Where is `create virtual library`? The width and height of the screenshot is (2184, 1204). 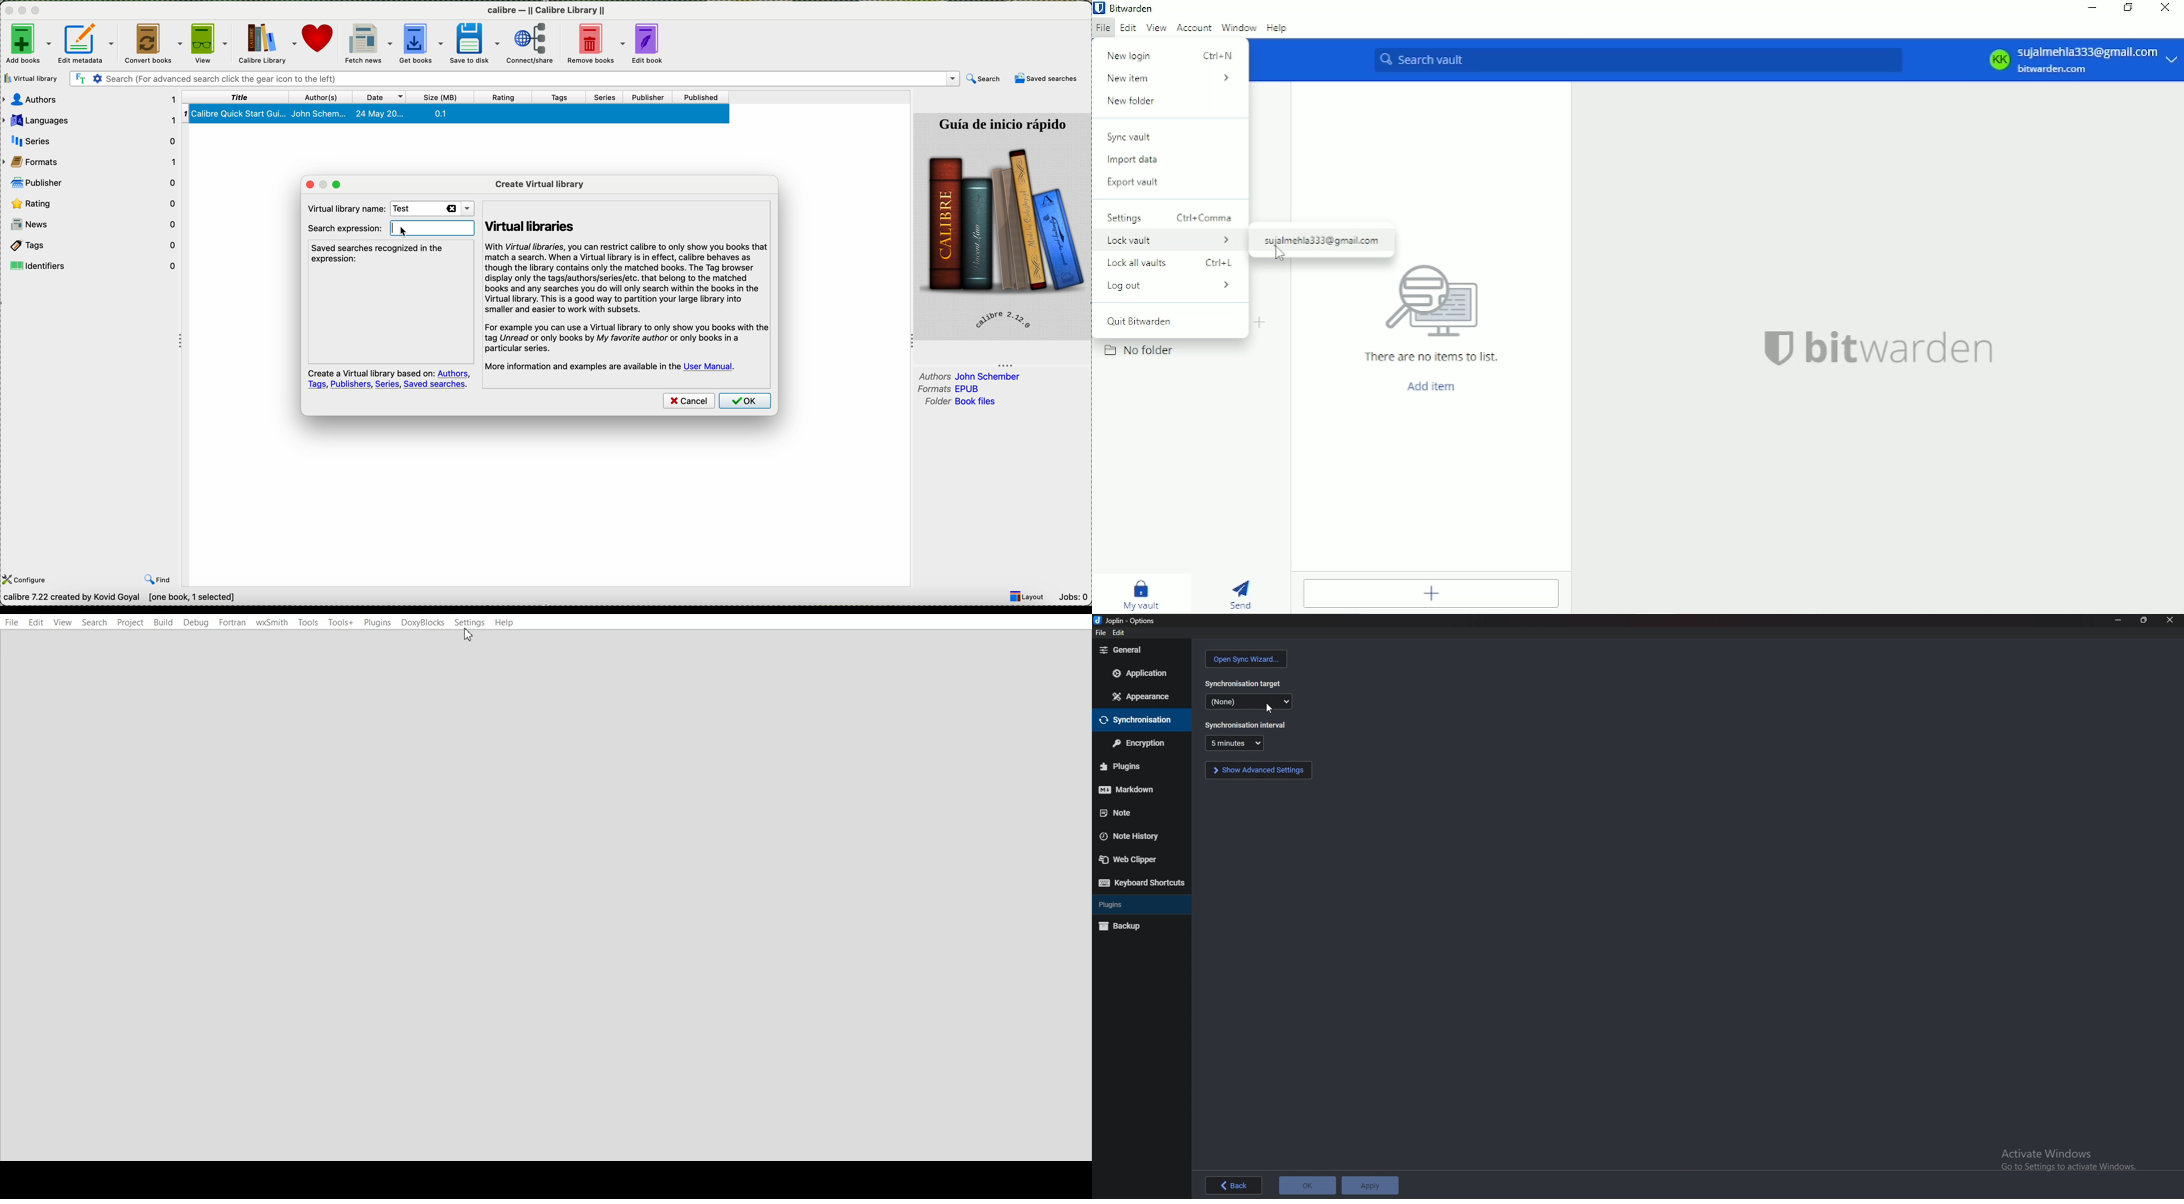 create virtual library is located at coordinates (540, 183).